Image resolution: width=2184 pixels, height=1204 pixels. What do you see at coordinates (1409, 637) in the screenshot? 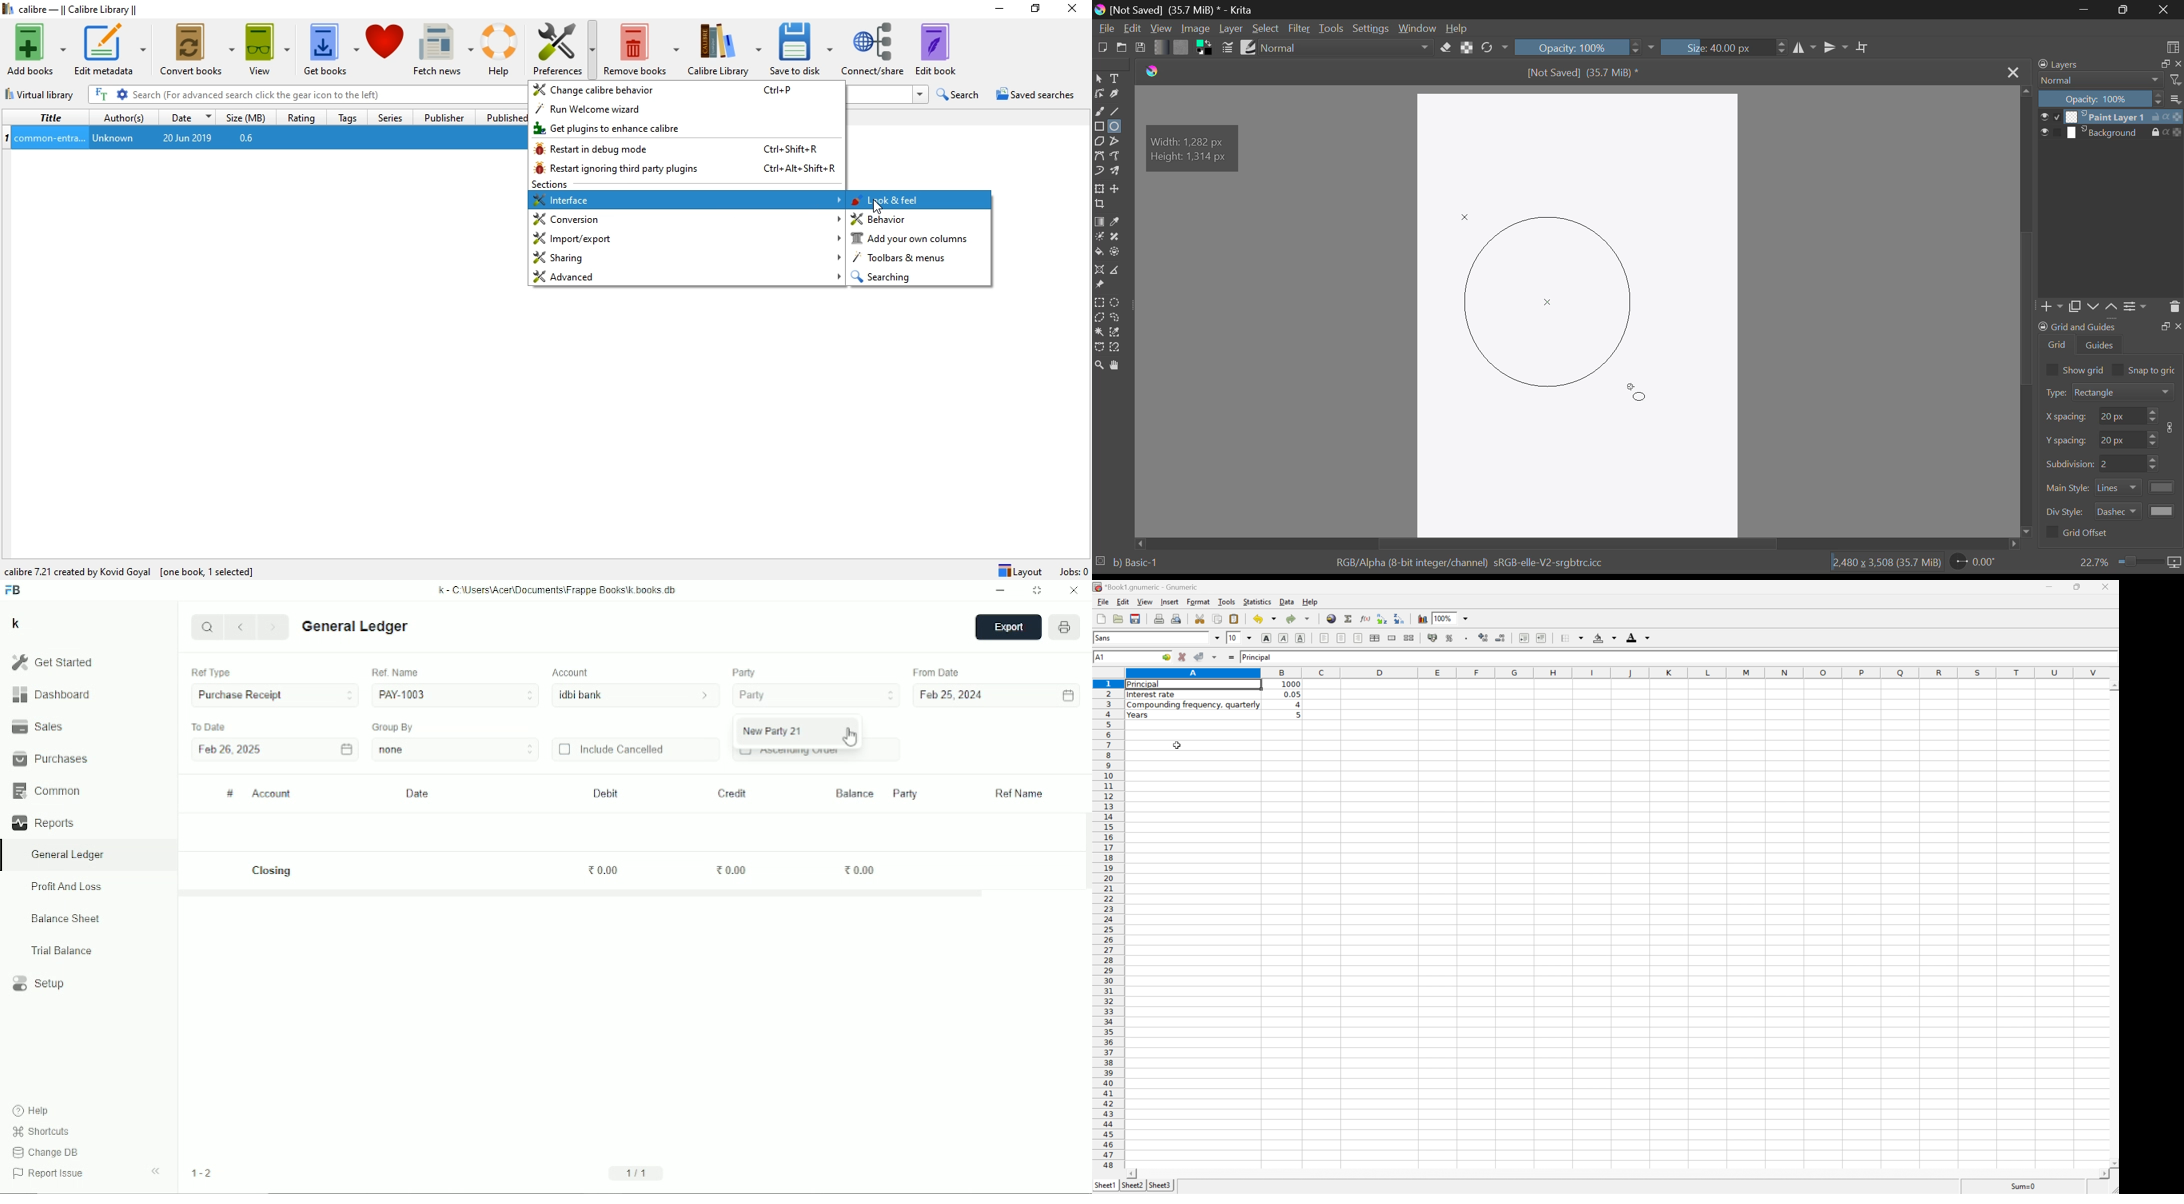
I see `split merged range of cells` at bounding box center [1409, 637].